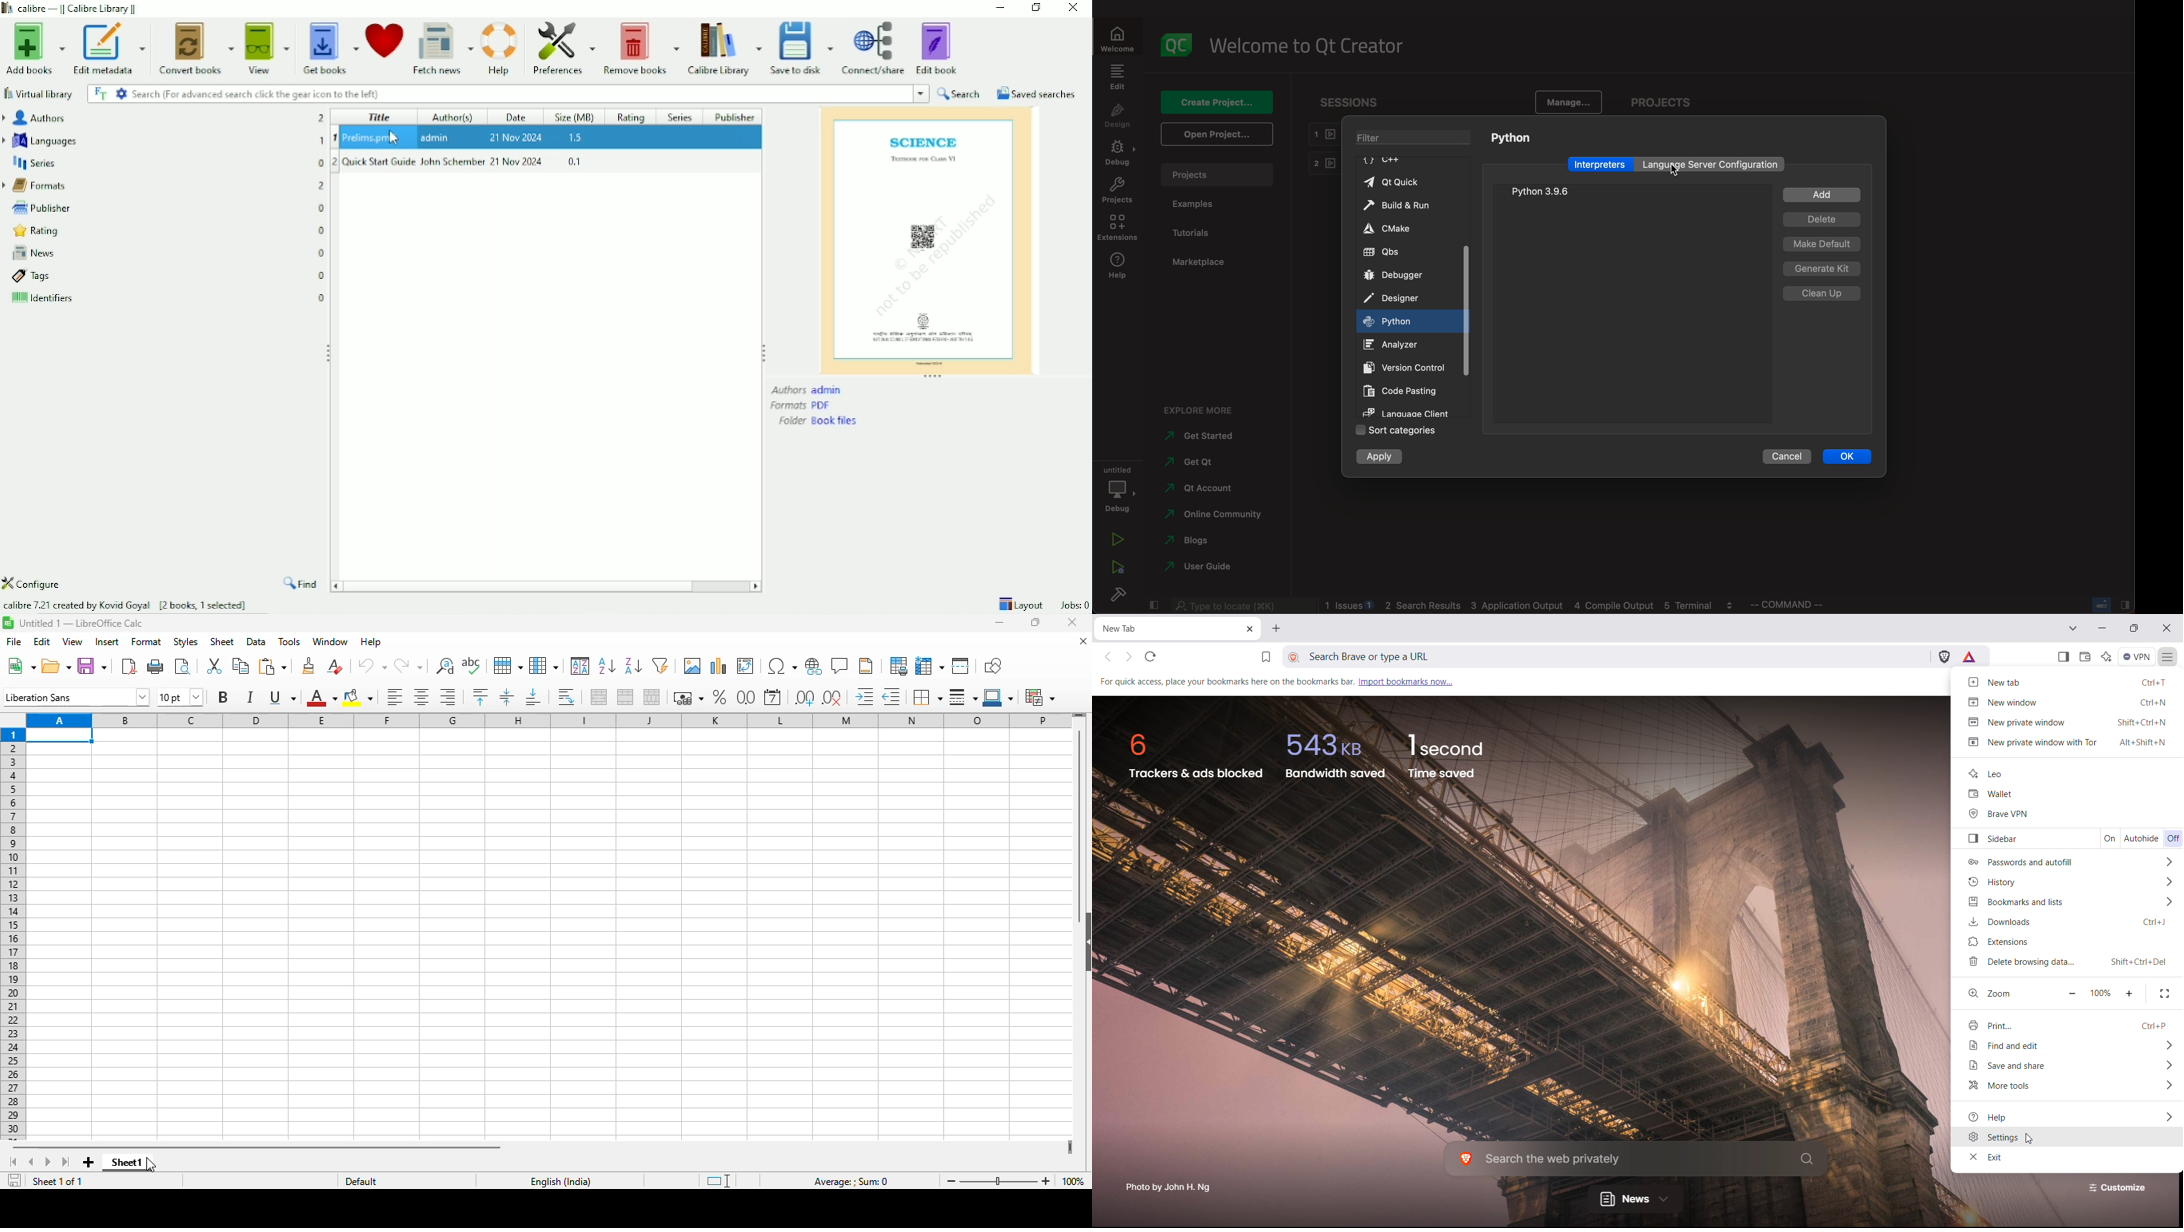  Describe the element at coordinates (1689, 171) in the screenshot. I see `python` at that location.